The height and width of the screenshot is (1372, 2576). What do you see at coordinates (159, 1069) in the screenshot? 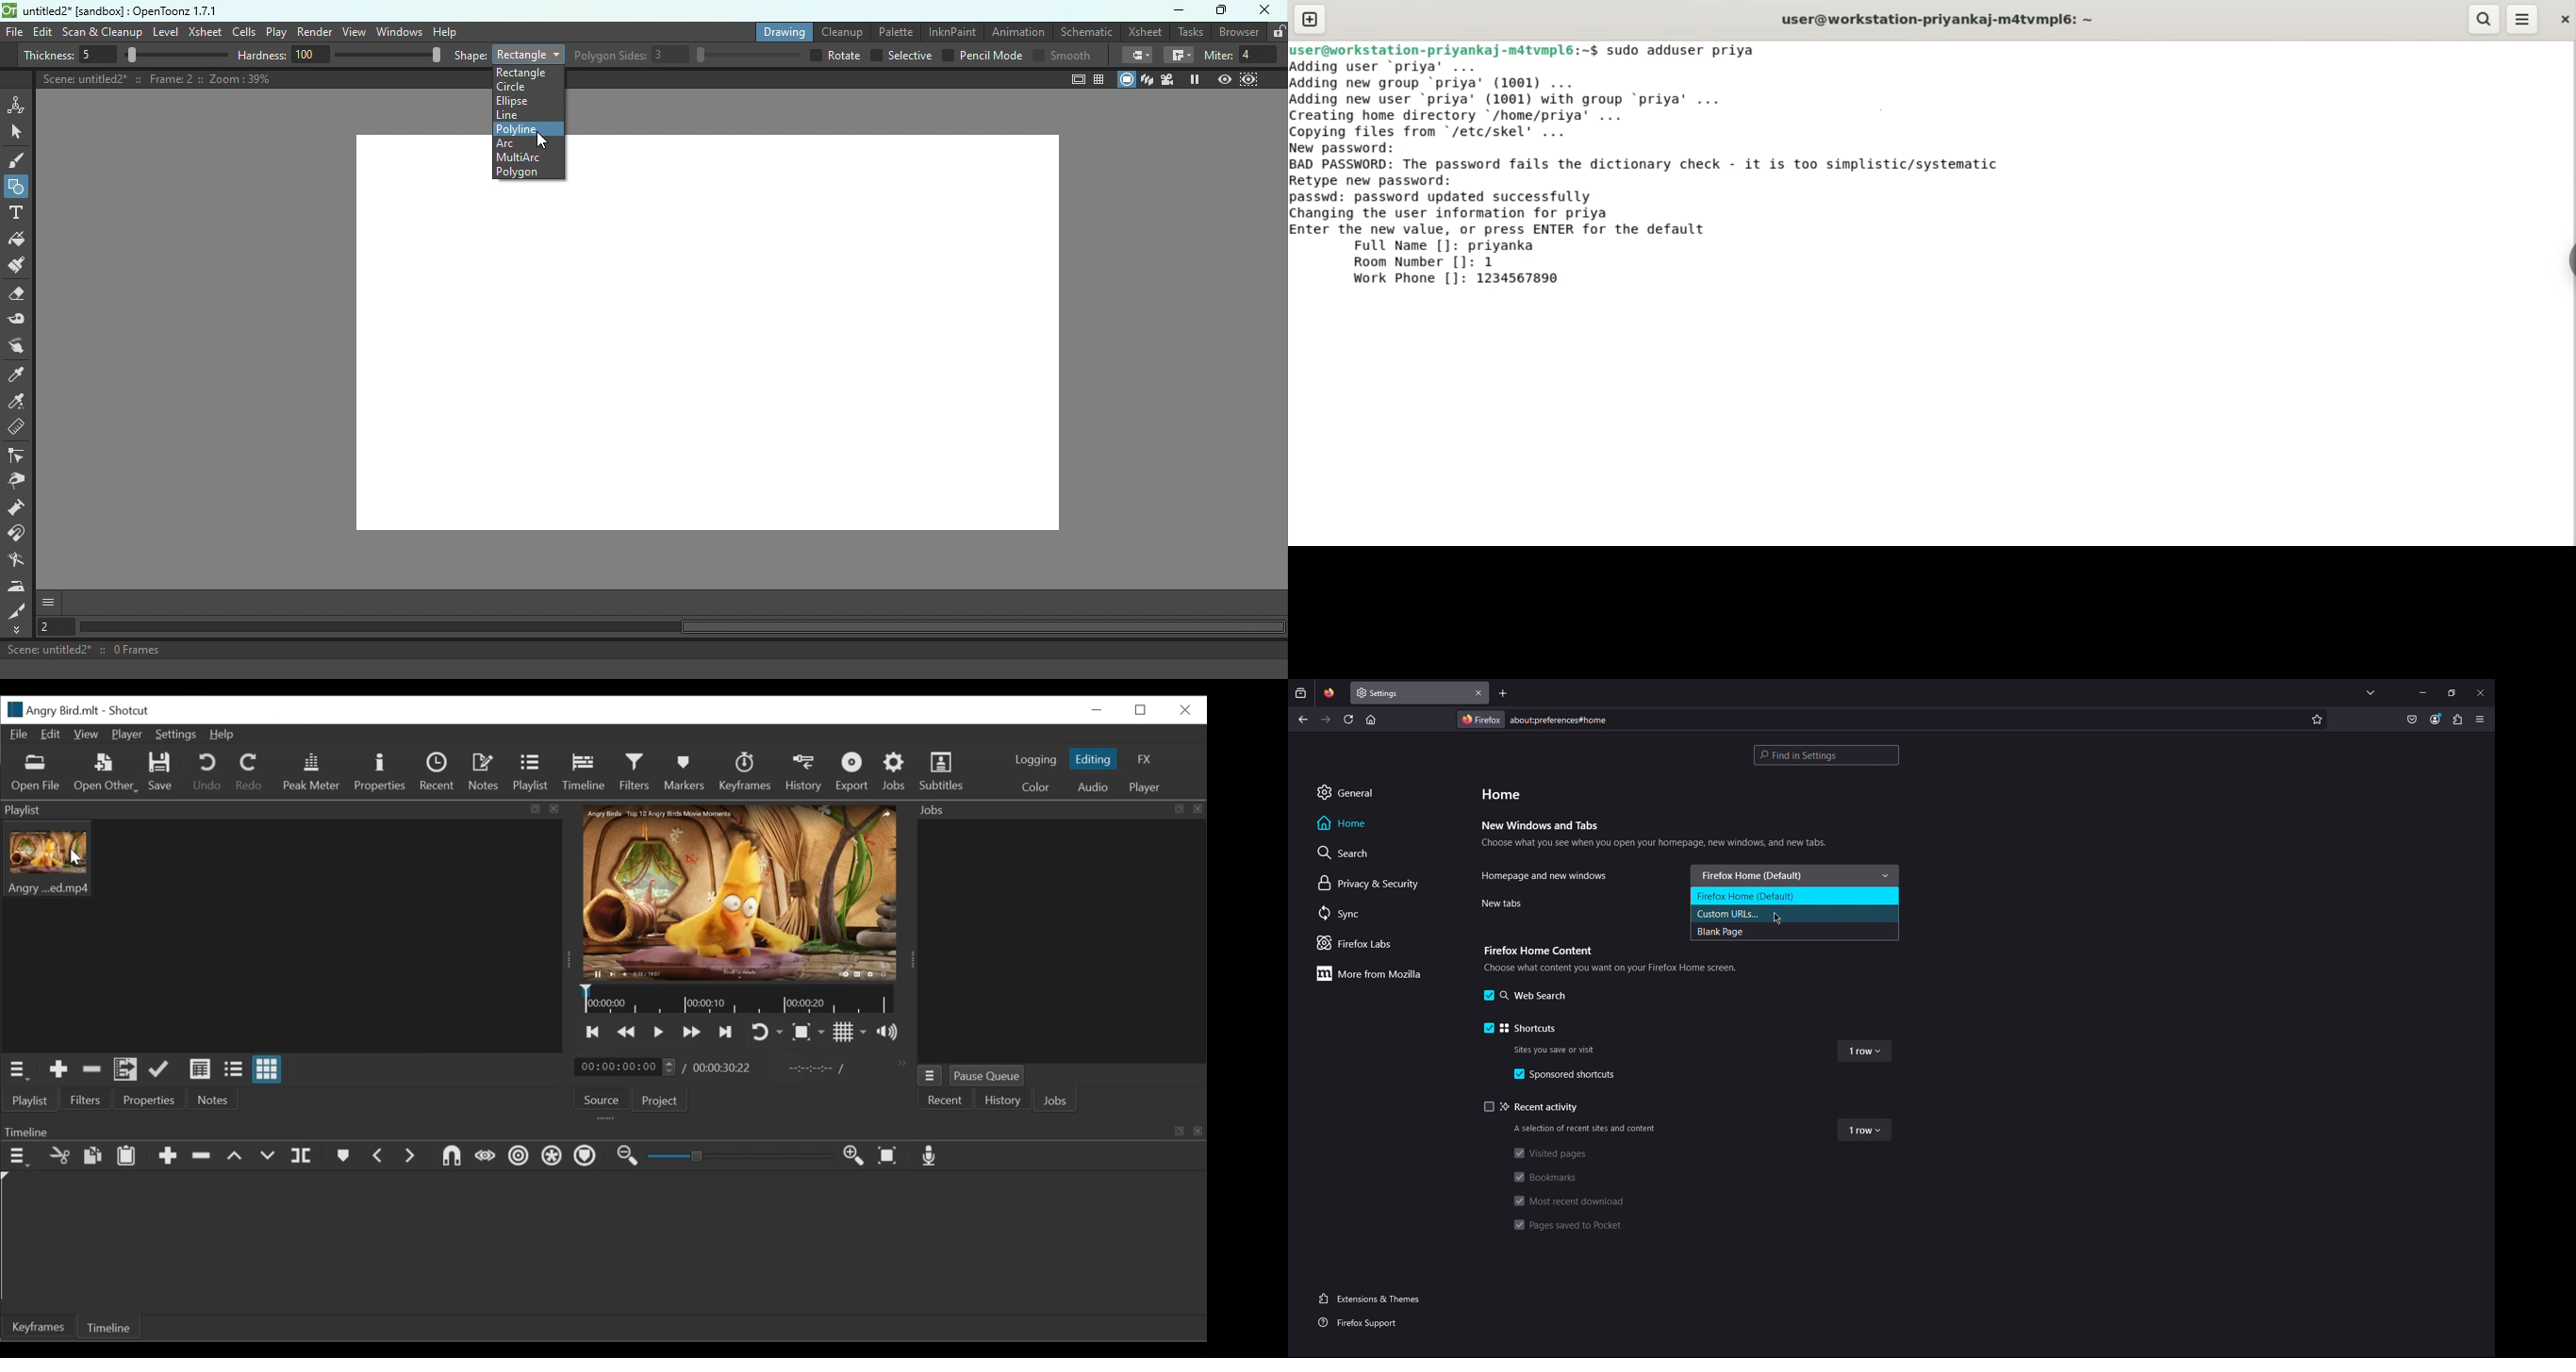
I see `Update` at bounding box center [159, 1069].